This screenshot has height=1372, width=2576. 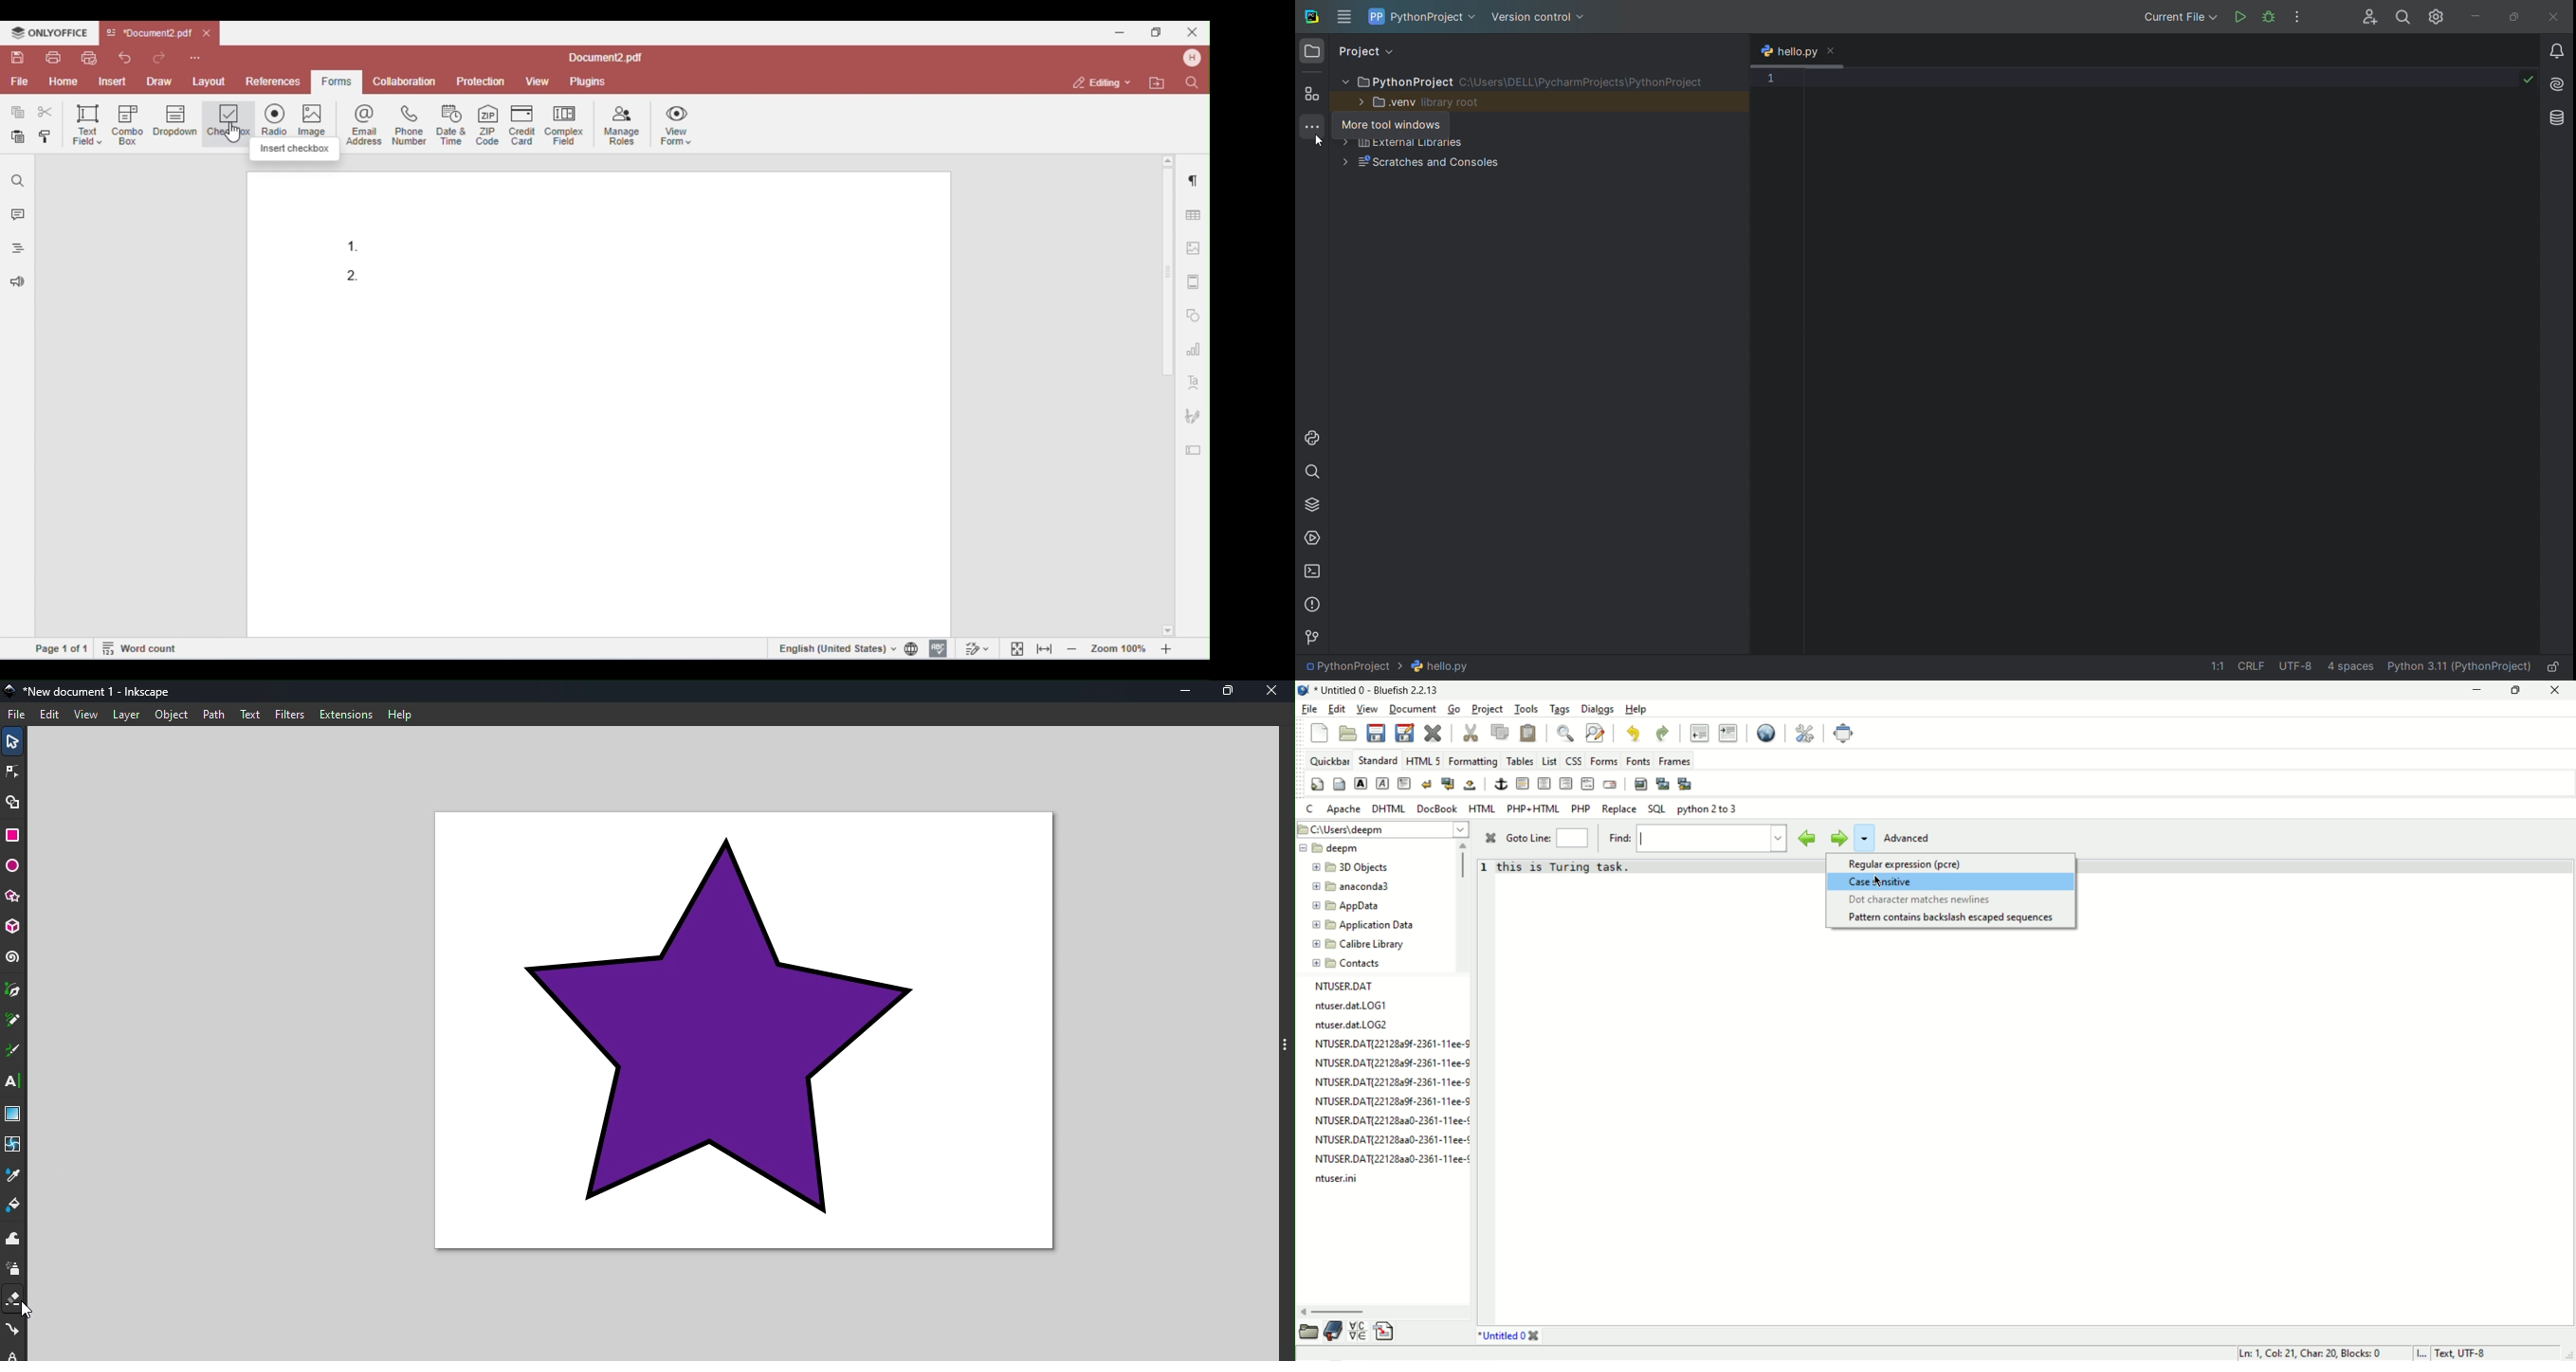 I want to click on Ln: 1, Col: 21, Char: 20, Blocks: 0, so click(x=2308, y=1351).